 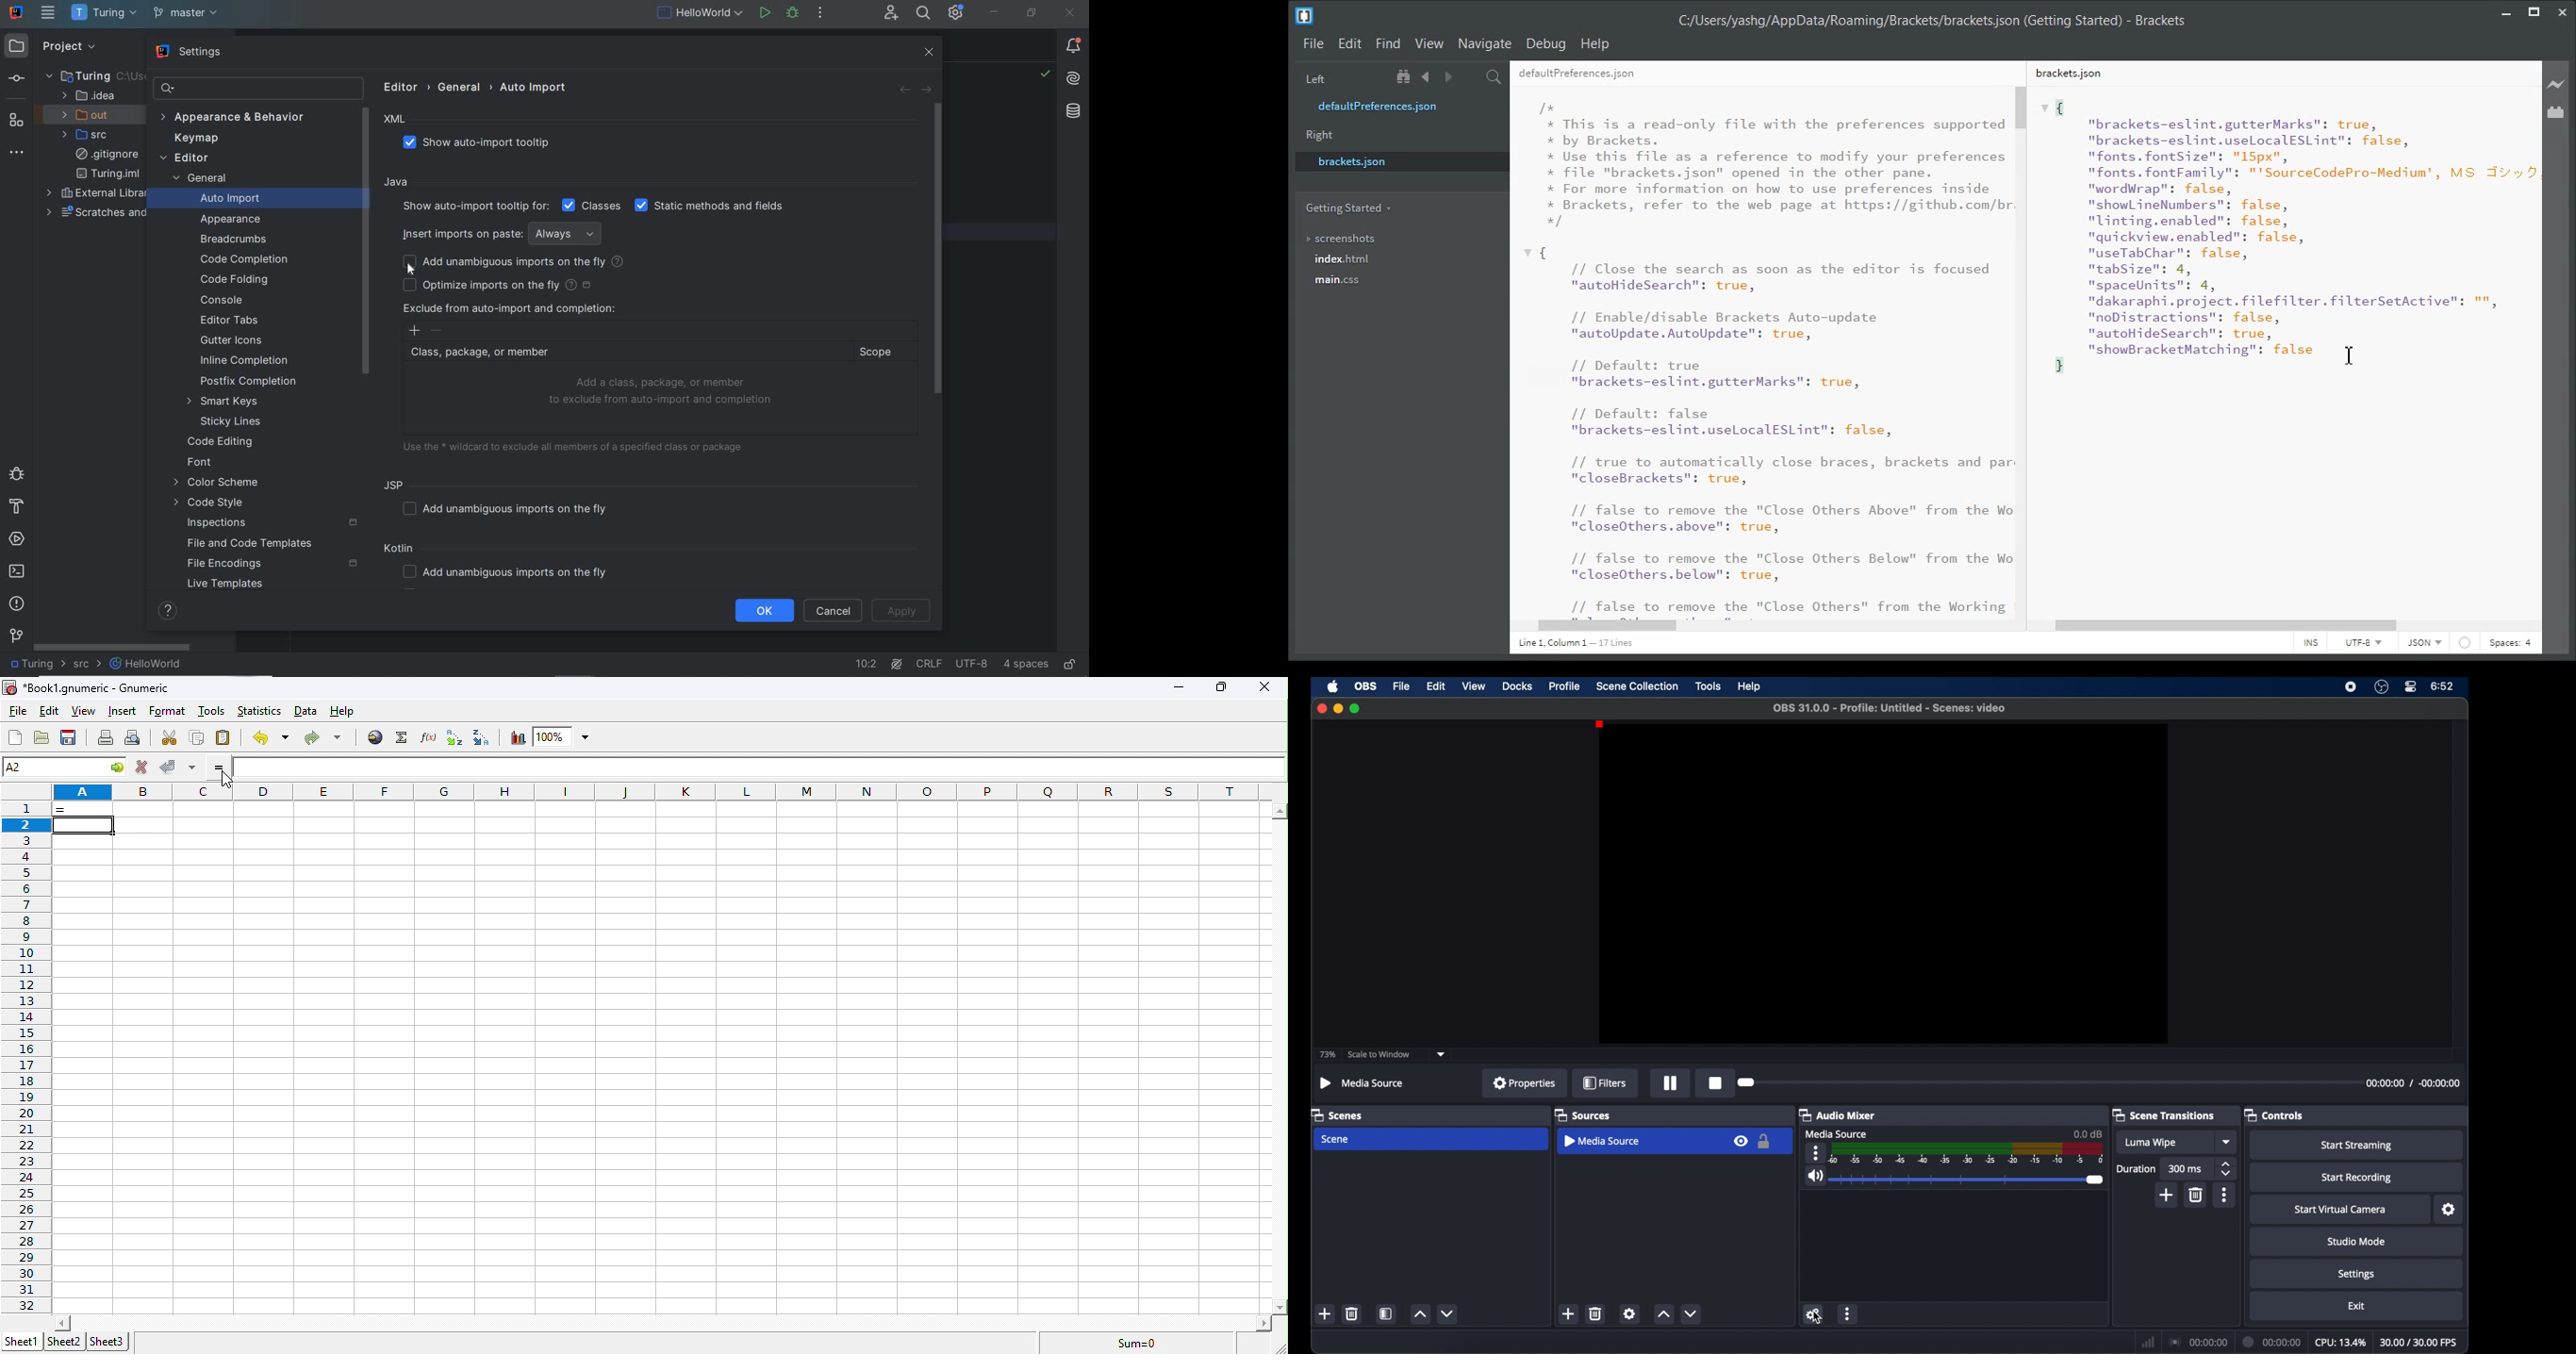 What do you see at coordinates (405, 738) in the screenshot?
I see `select function` at bounding box center [405, 738].